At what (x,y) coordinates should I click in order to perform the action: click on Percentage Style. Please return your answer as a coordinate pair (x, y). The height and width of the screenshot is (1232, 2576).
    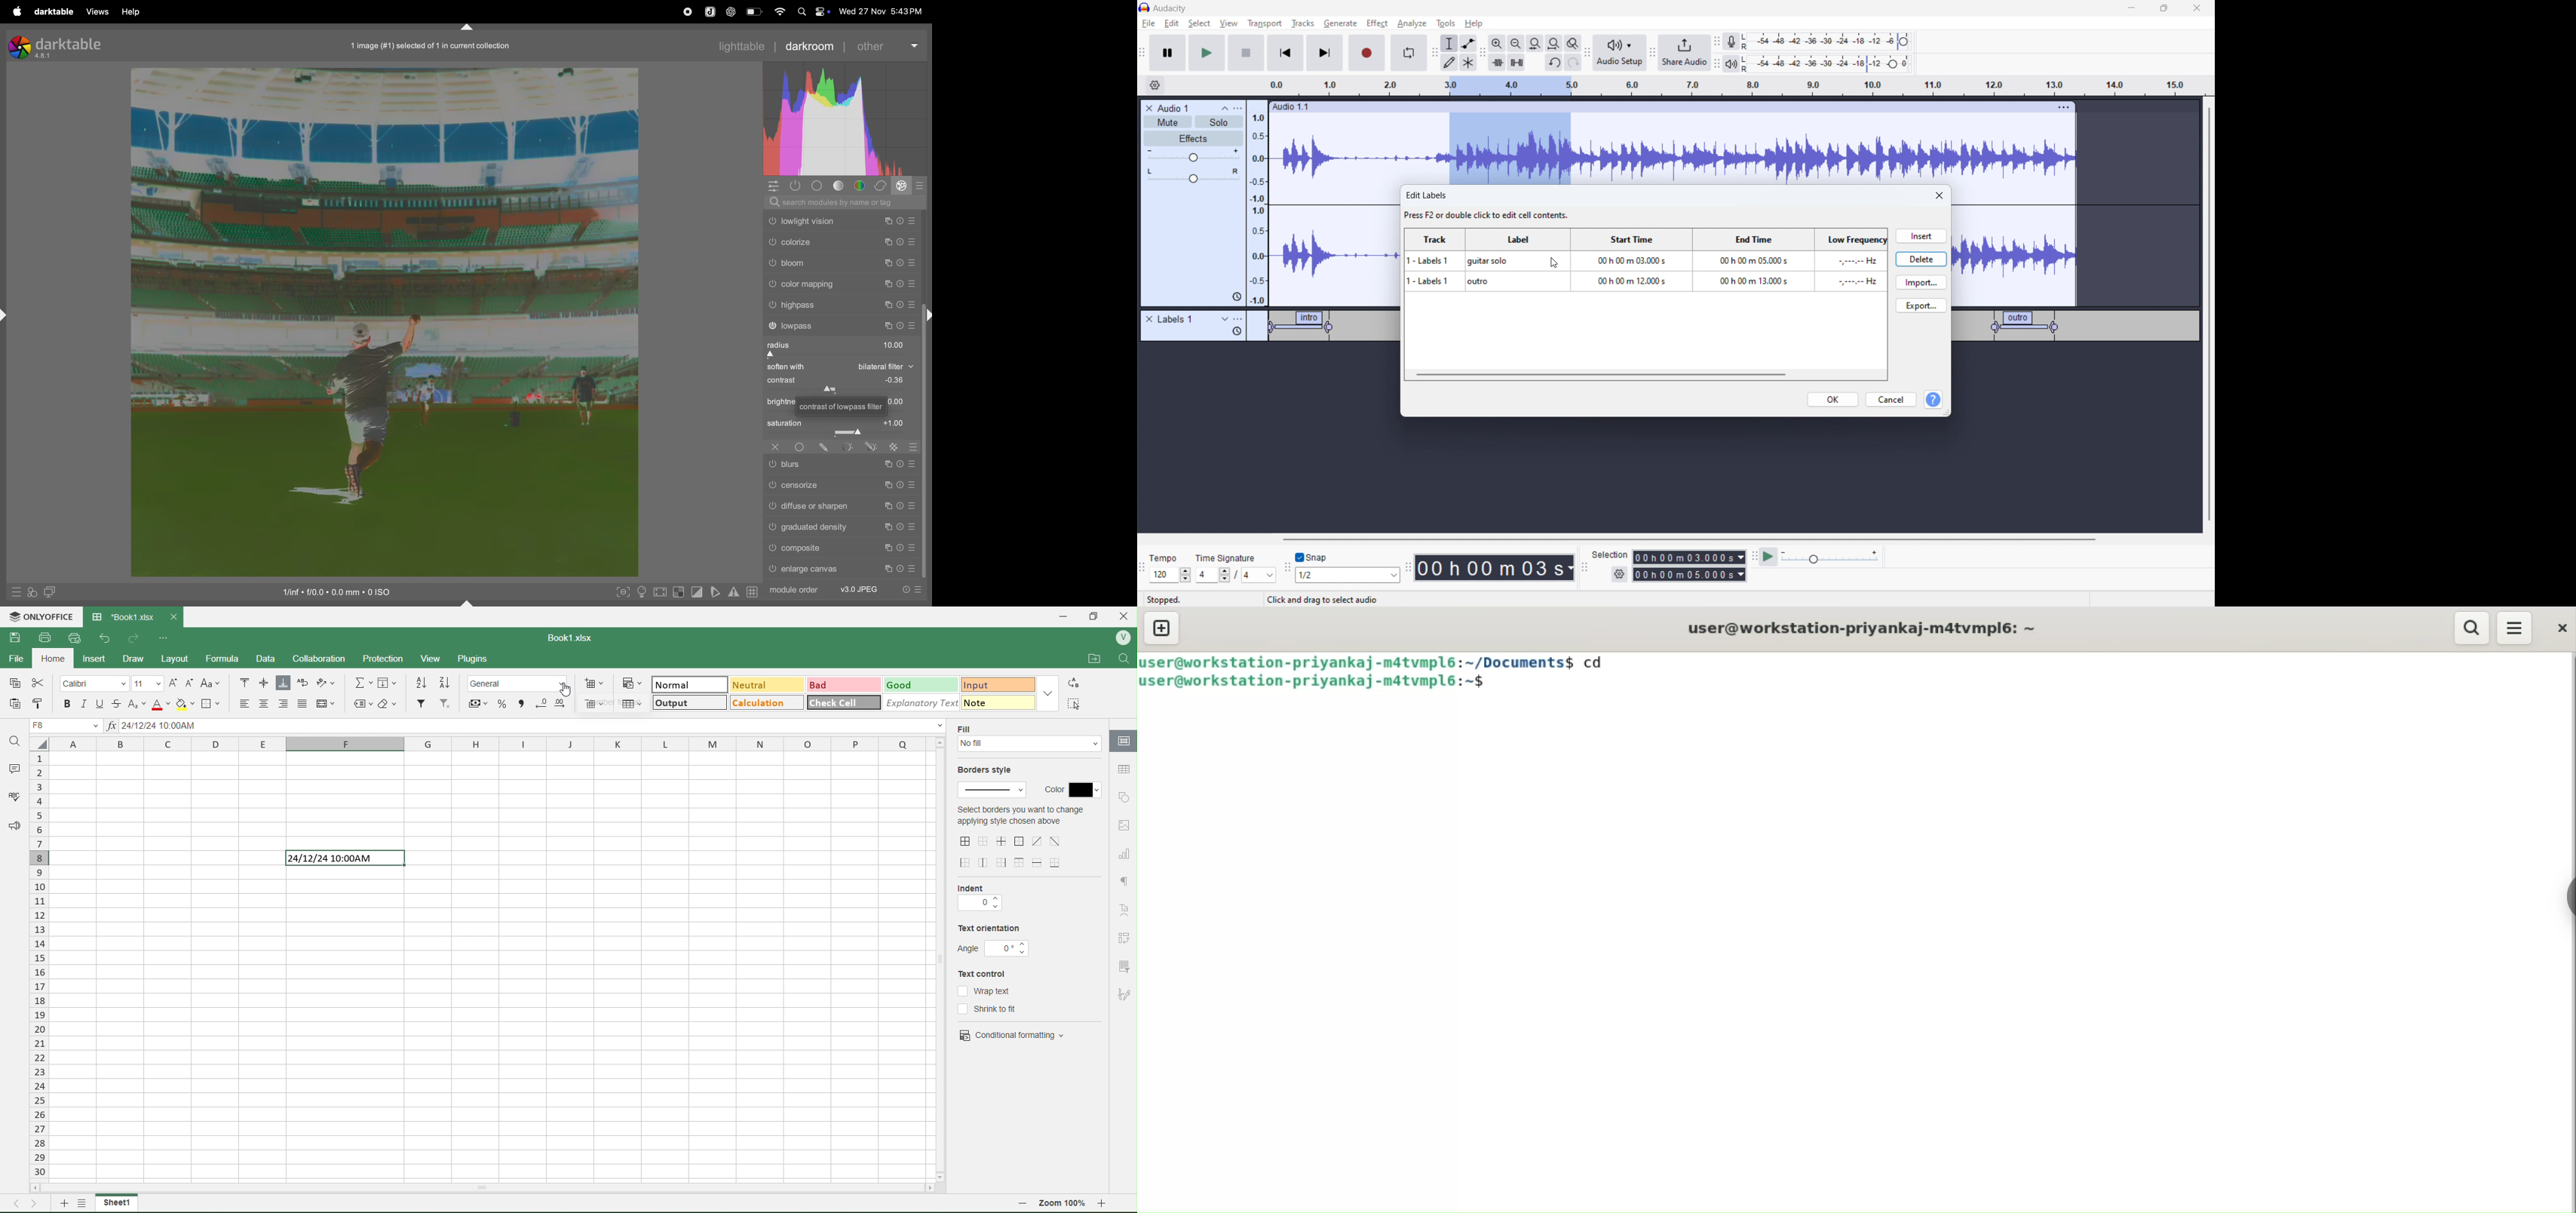
    Looking at the image, I should click on (500, 704).